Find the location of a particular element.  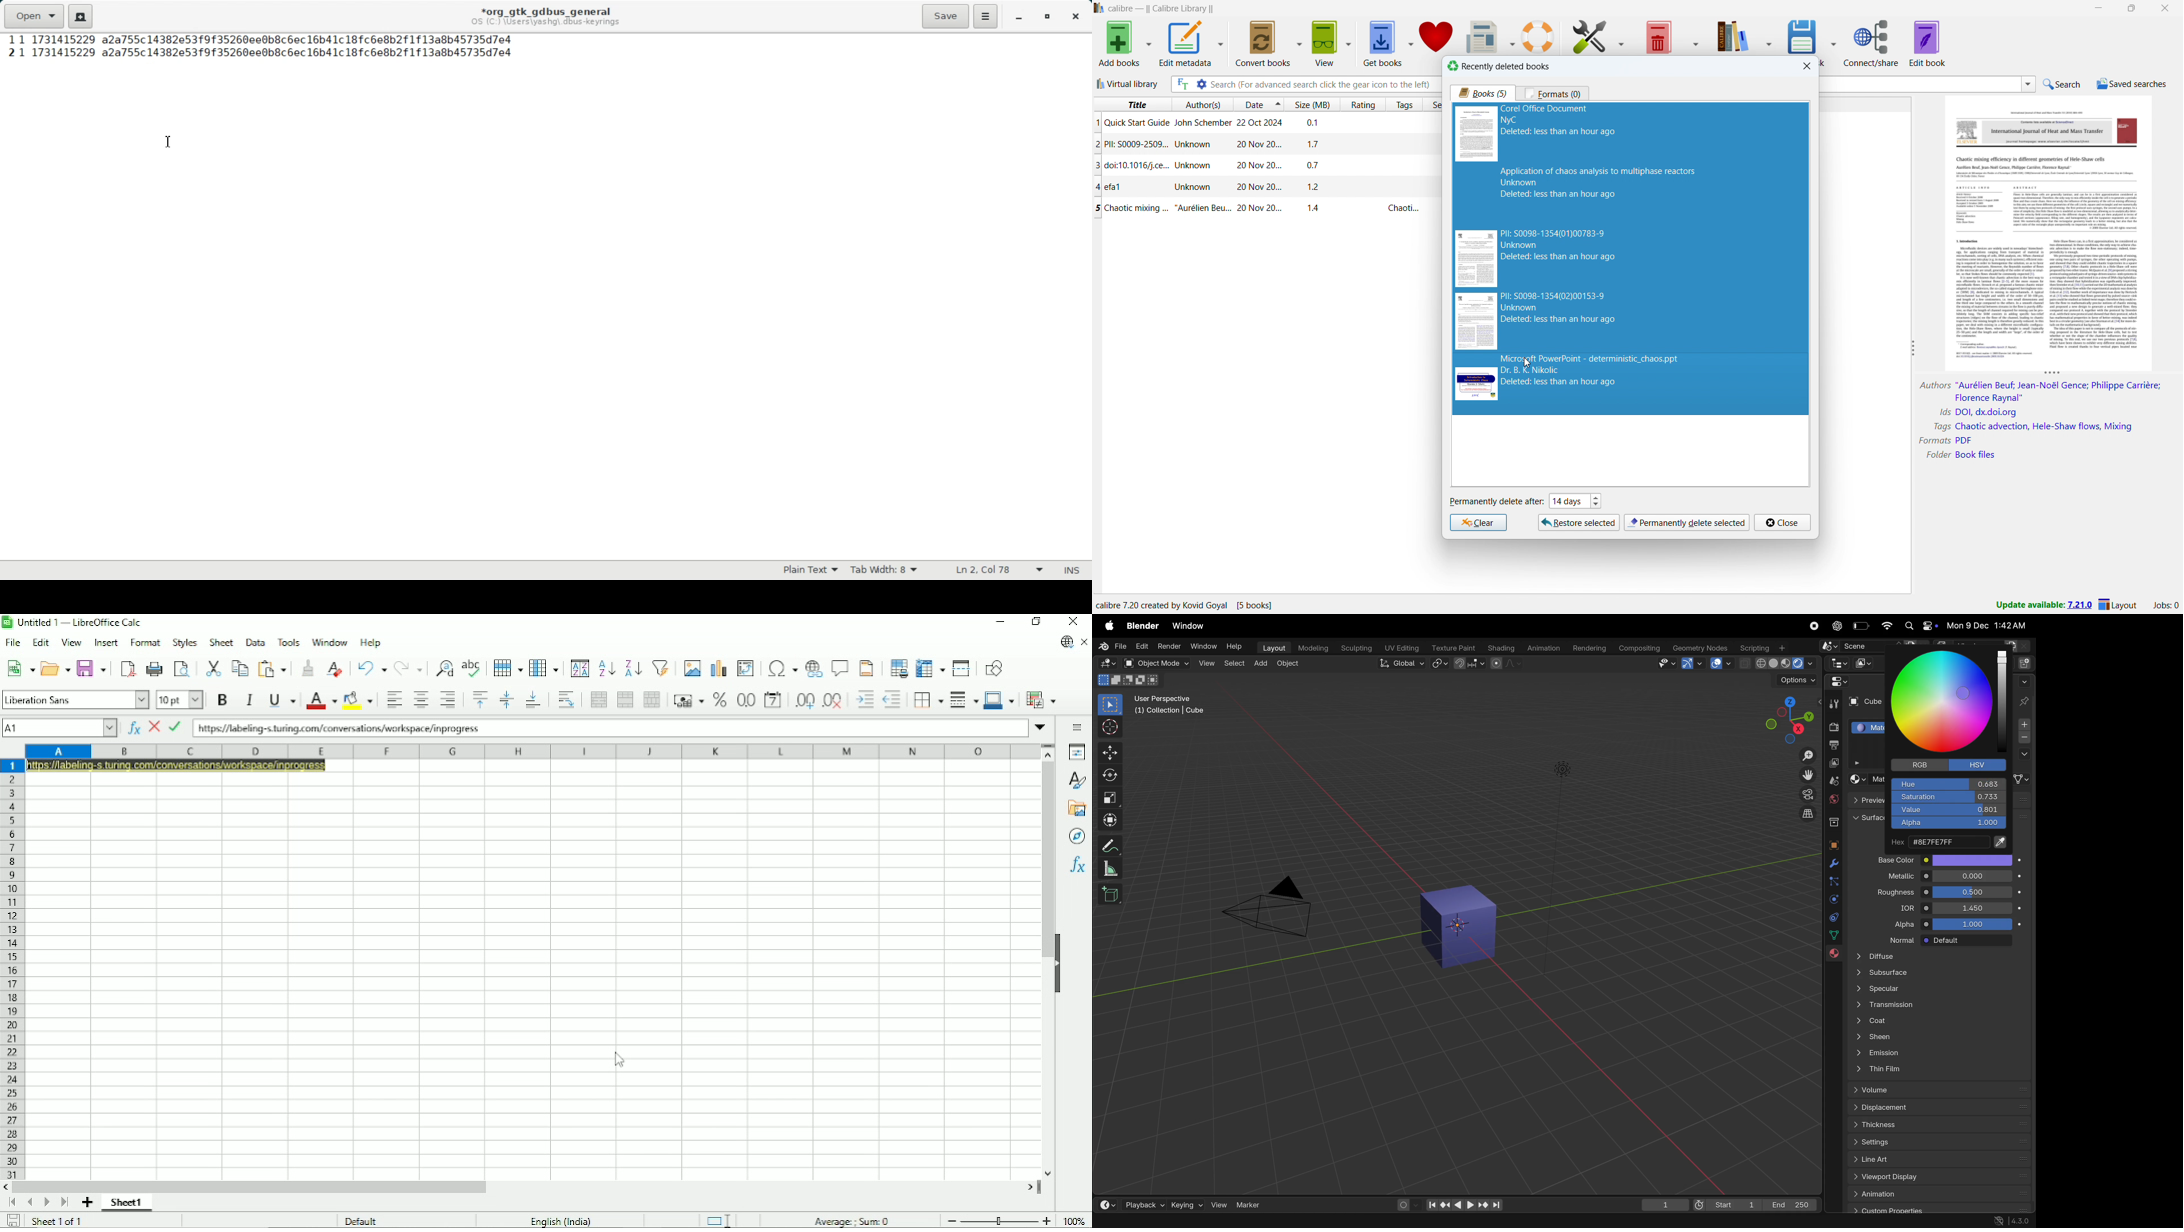

single book entry is located at coordinates (1262, 165).